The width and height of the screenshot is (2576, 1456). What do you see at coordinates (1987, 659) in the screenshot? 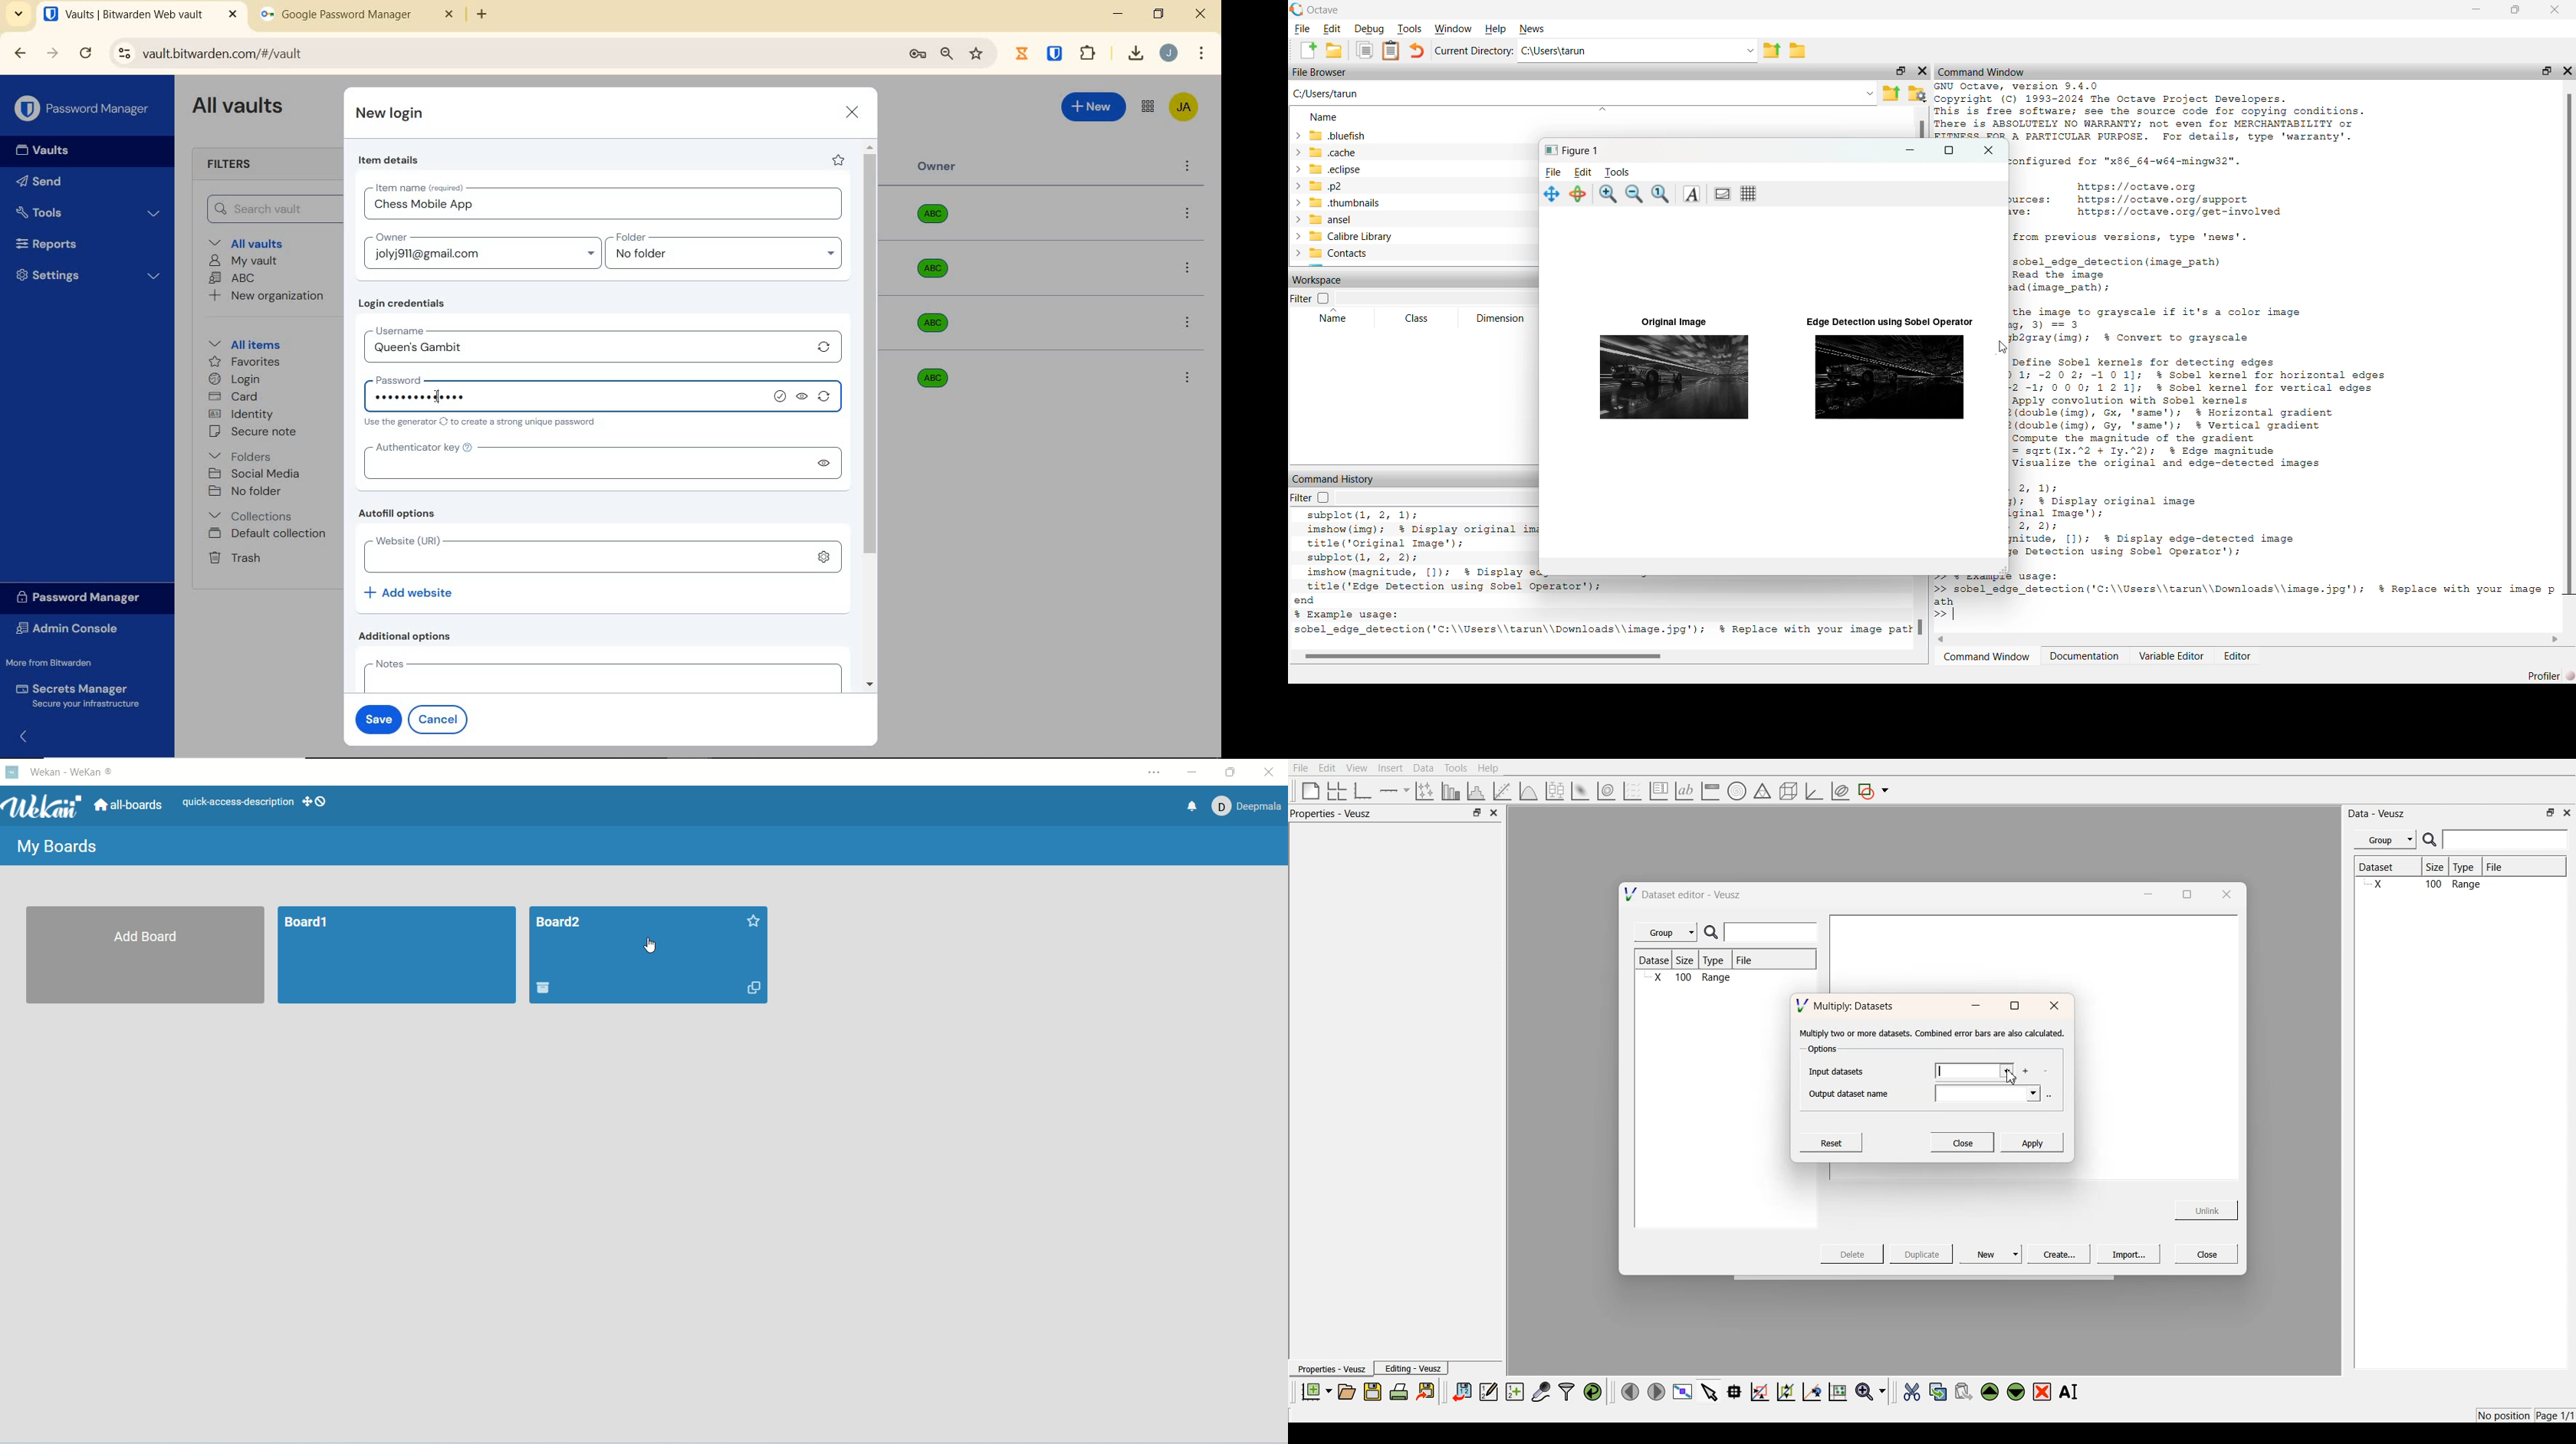
I see `Command Window` at bounding box center [1987, 659].